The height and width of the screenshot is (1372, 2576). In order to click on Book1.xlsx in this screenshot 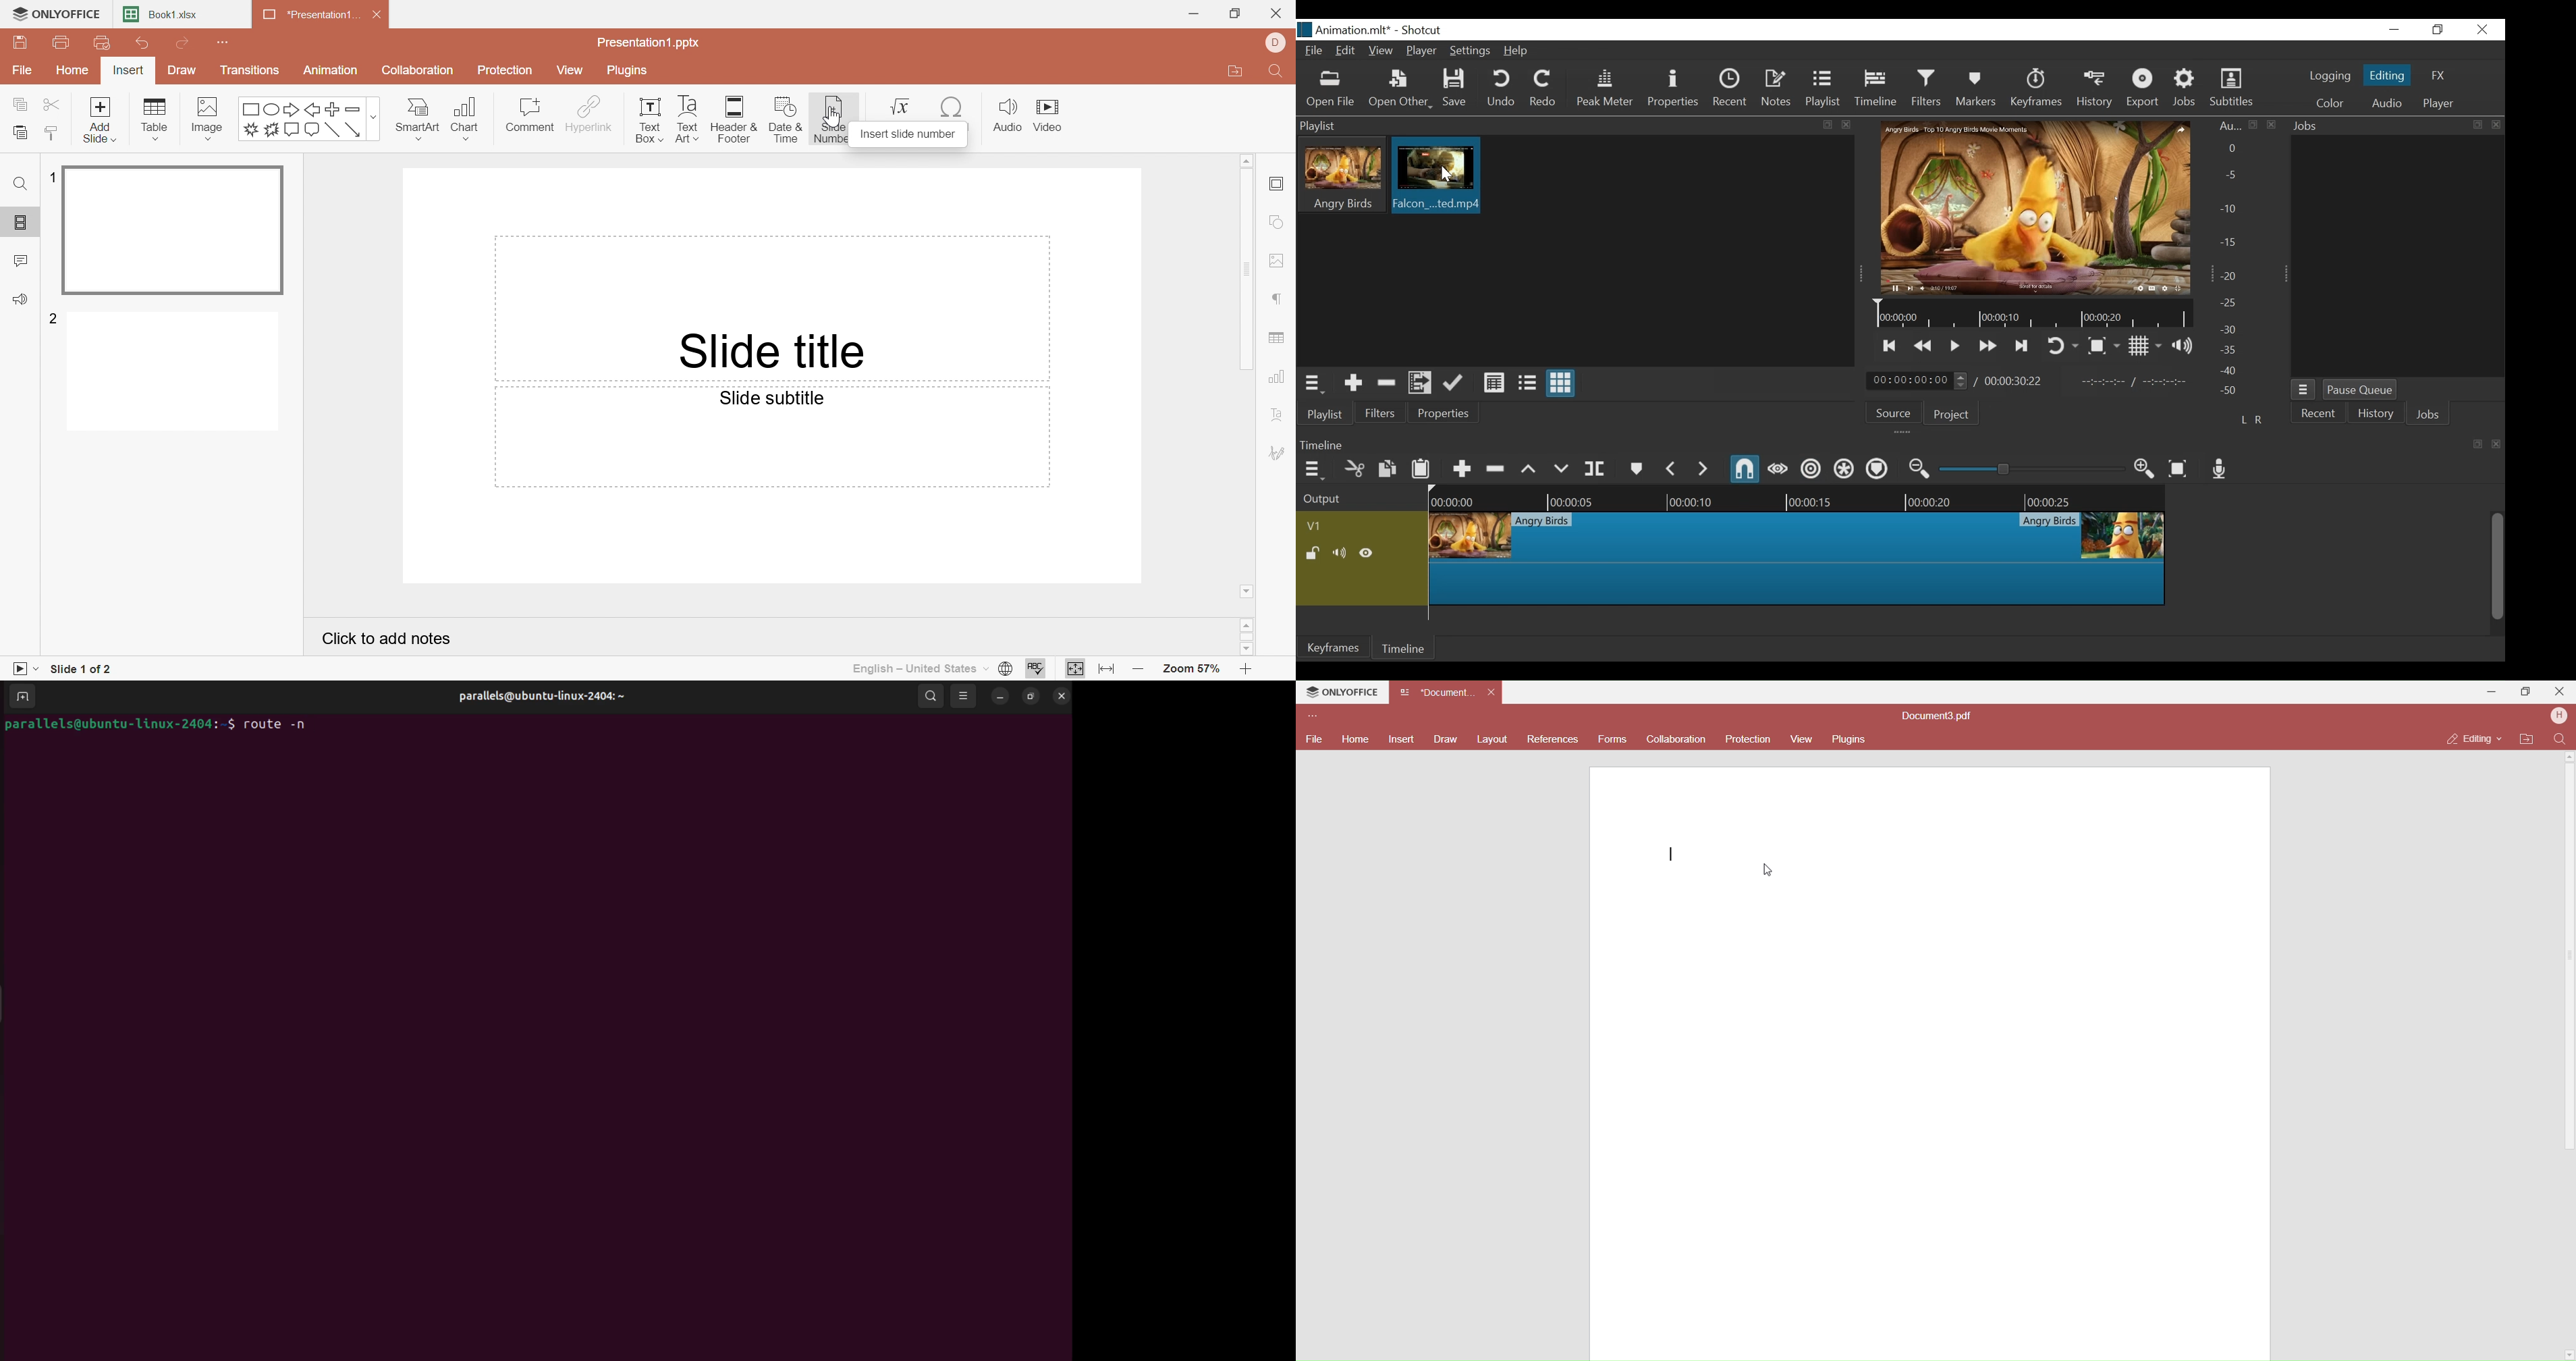, I will do `click(163, 16)`.